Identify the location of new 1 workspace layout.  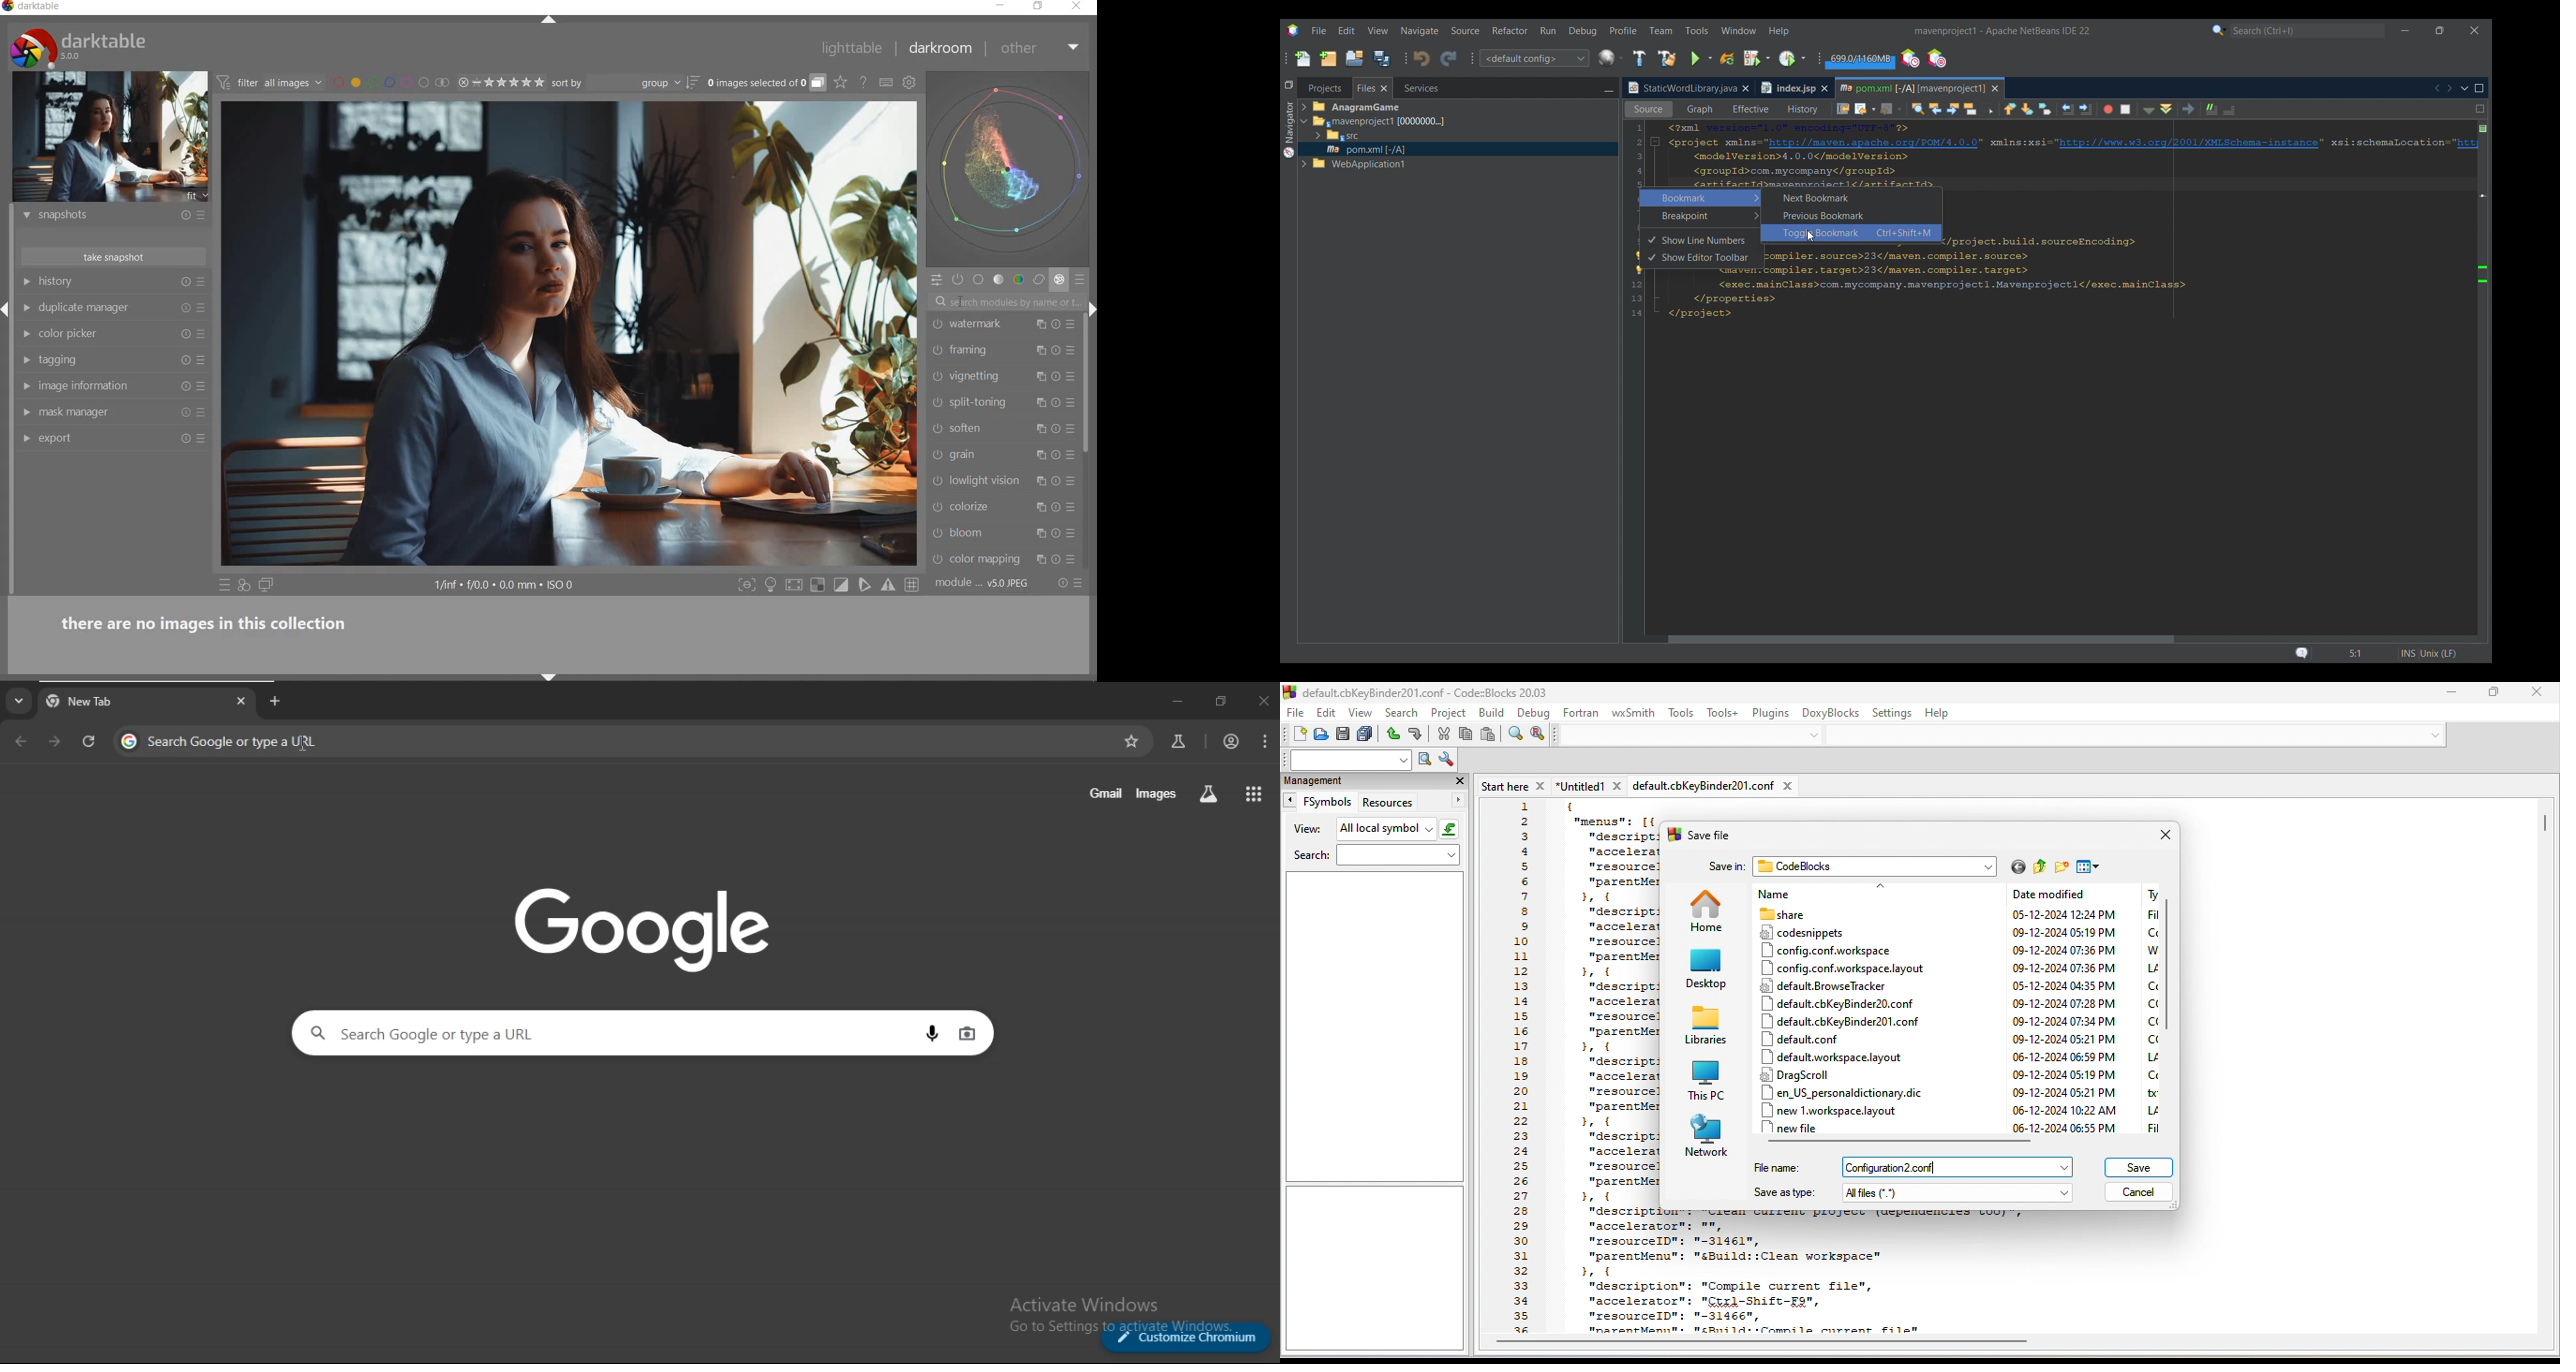
(1841, 1110).